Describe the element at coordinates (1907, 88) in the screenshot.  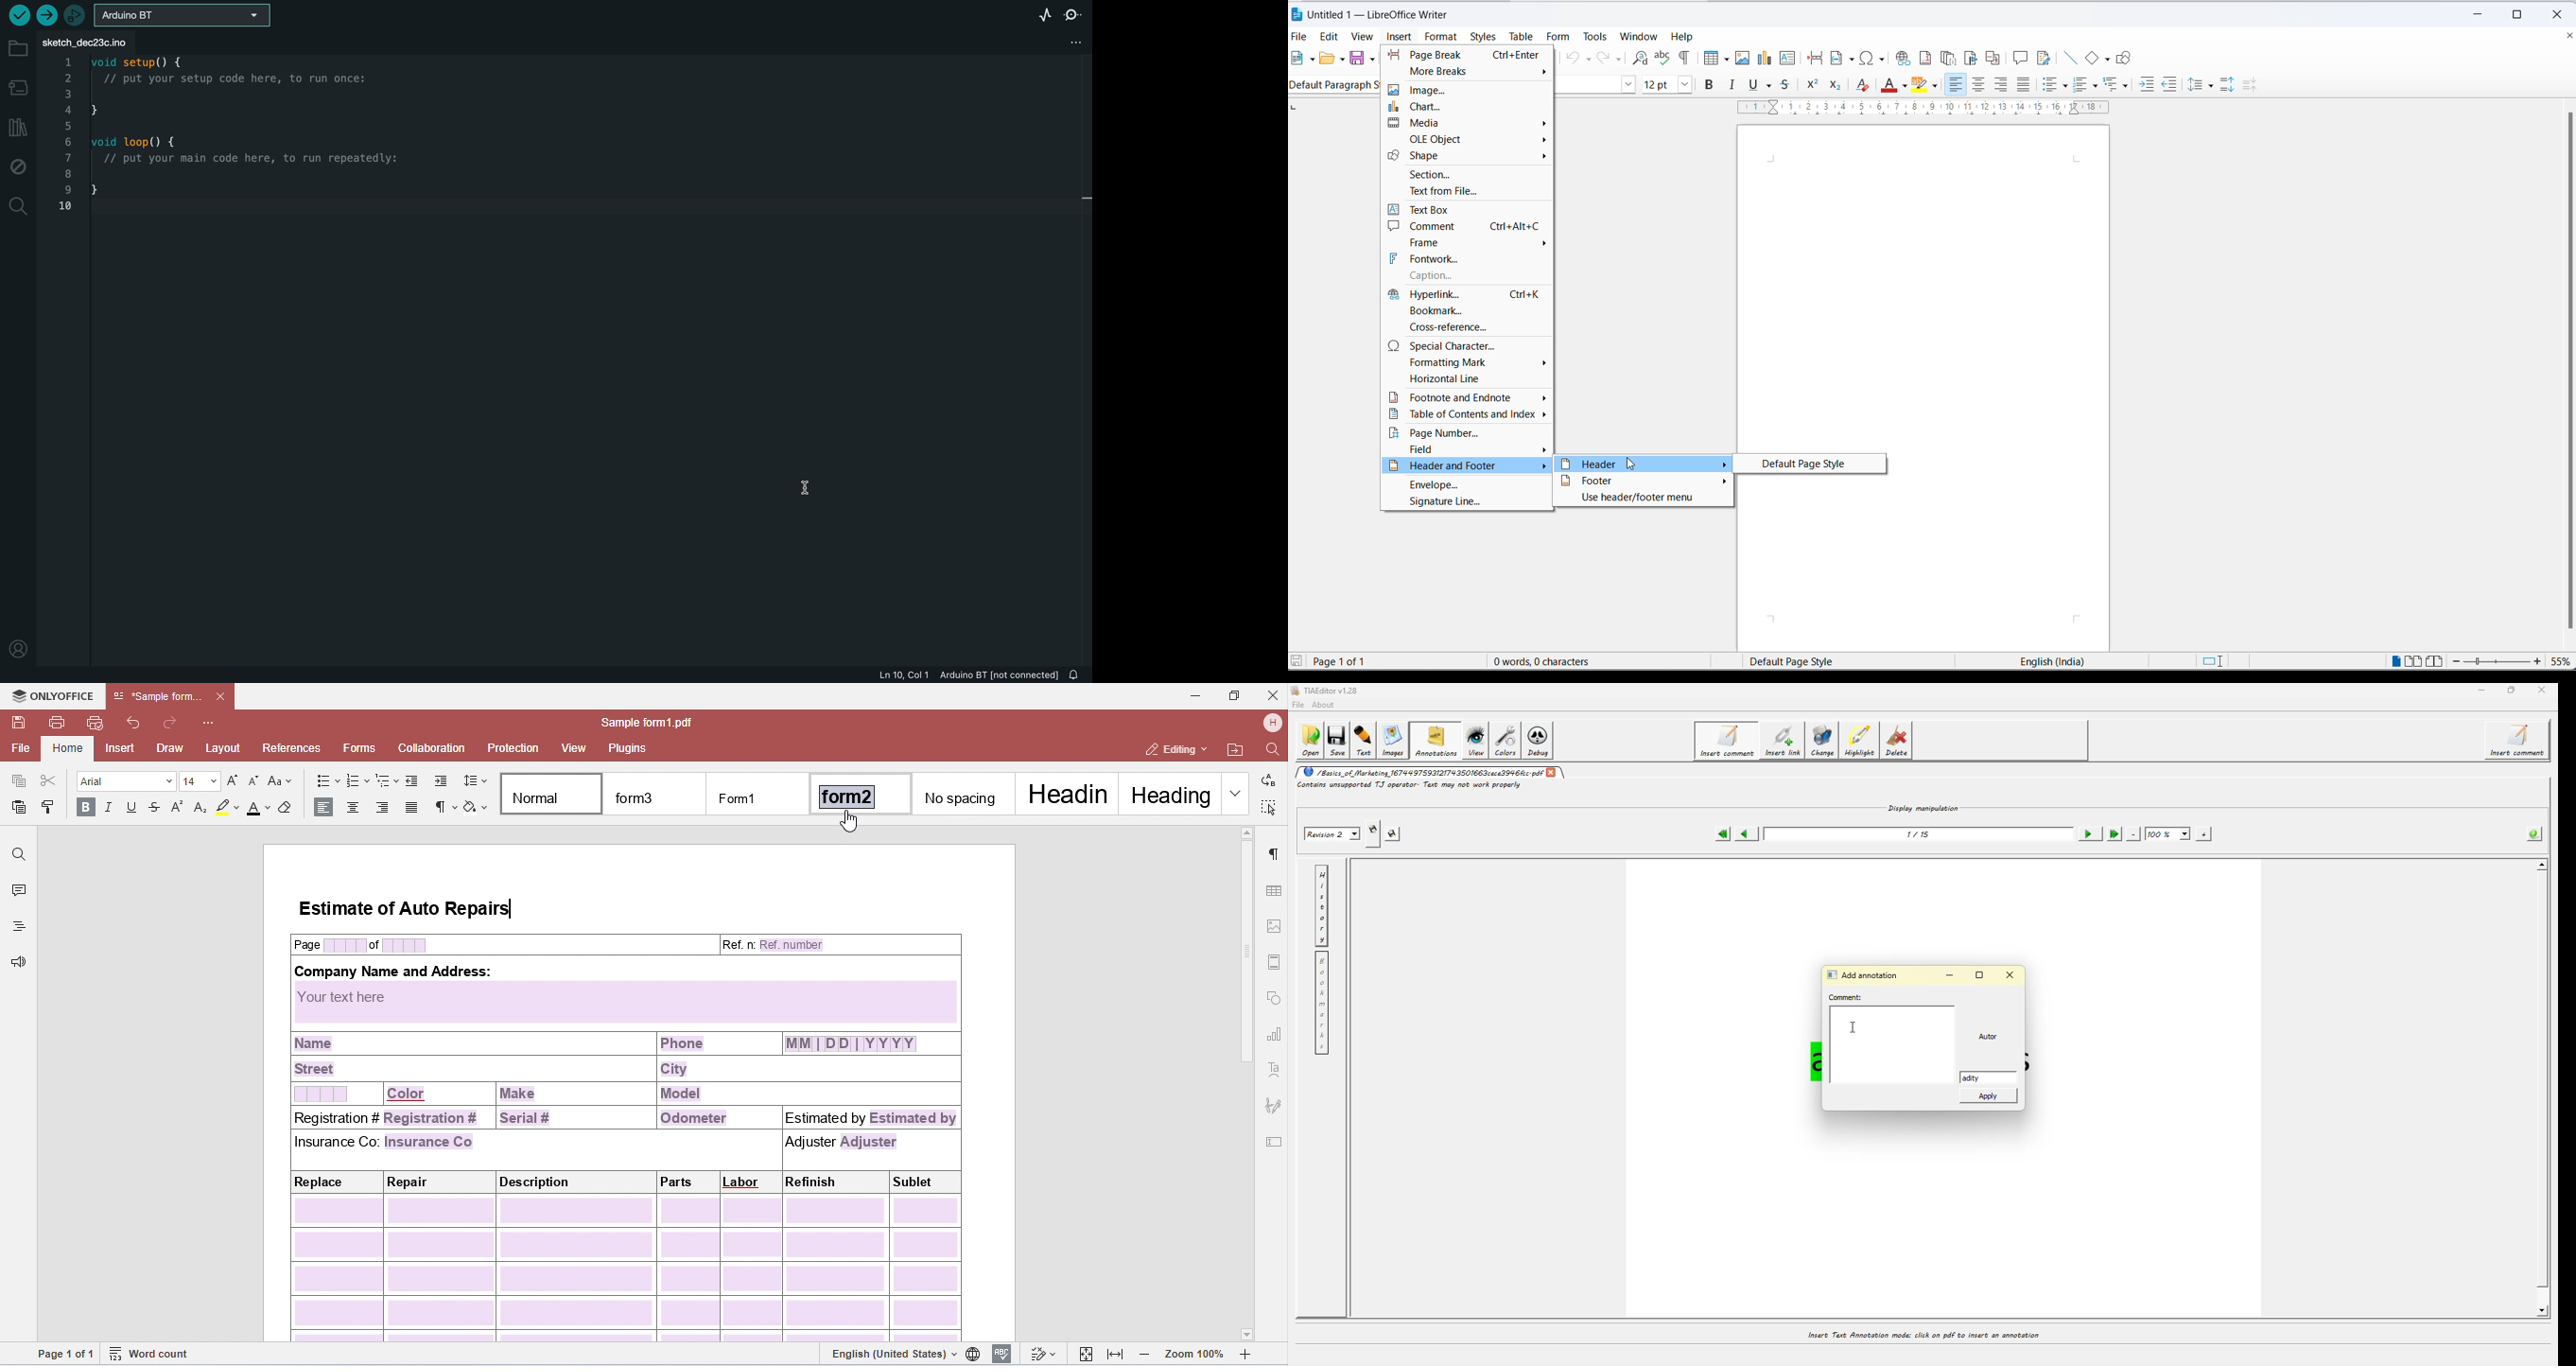
I see `font color options` at that location.